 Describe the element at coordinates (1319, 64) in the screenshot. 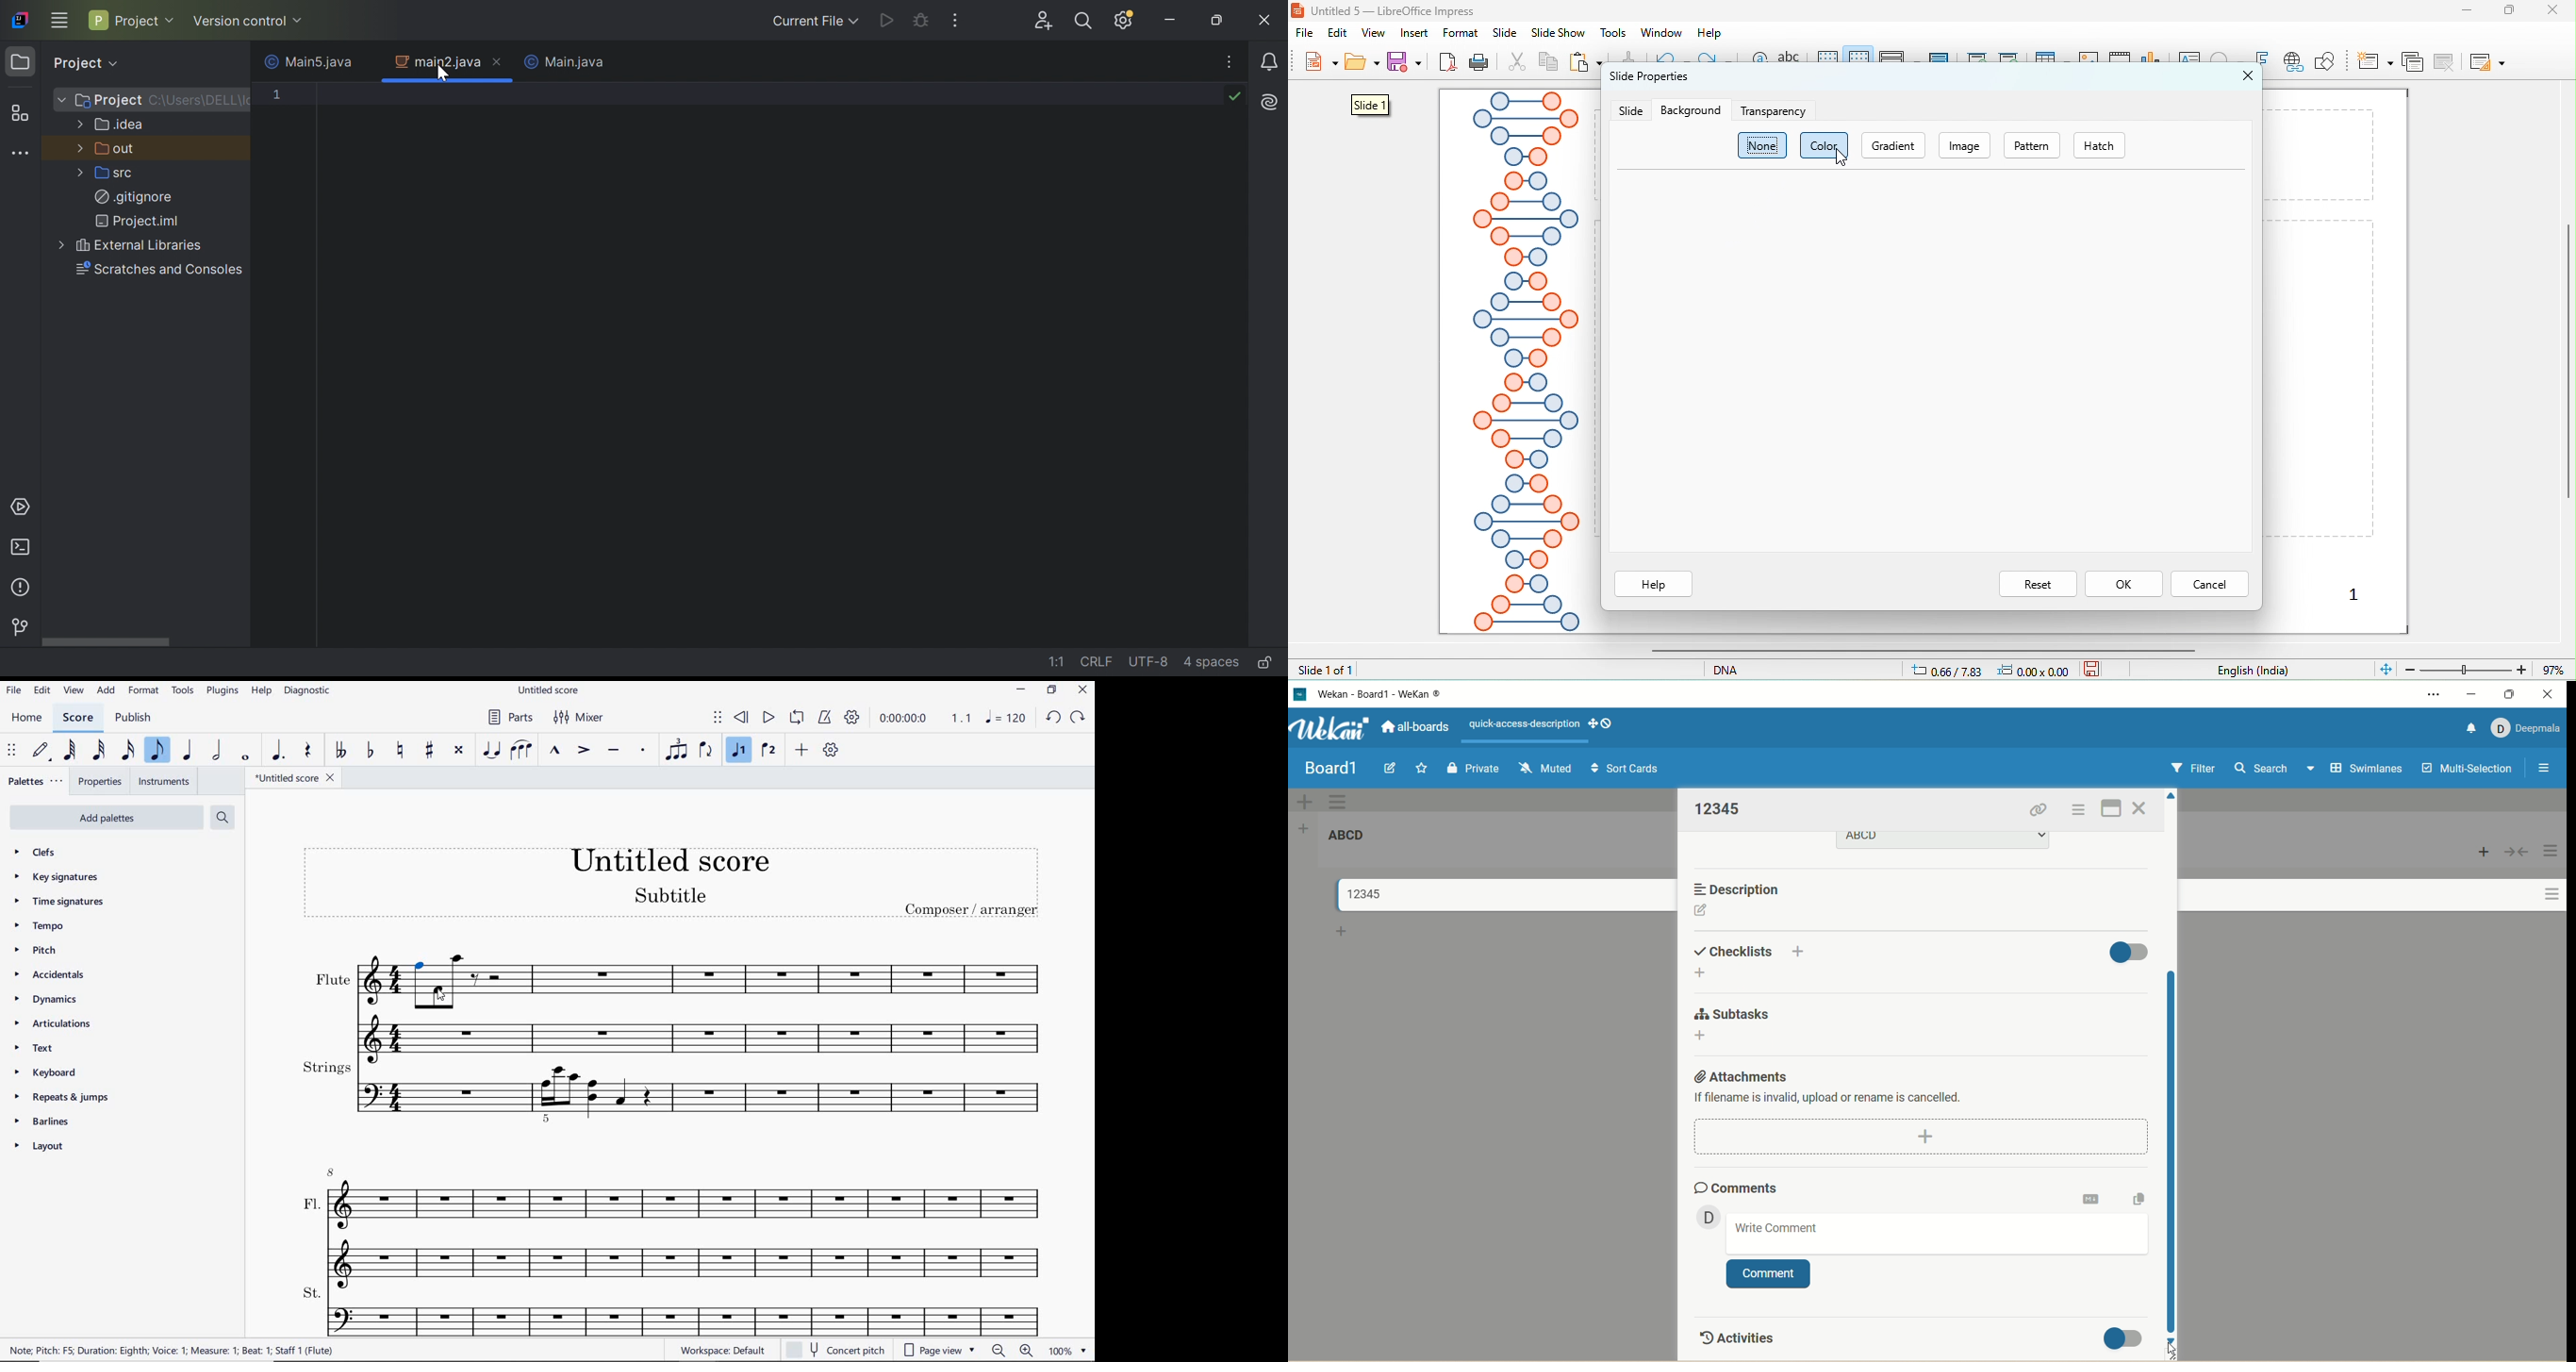

I see `new` at that location.